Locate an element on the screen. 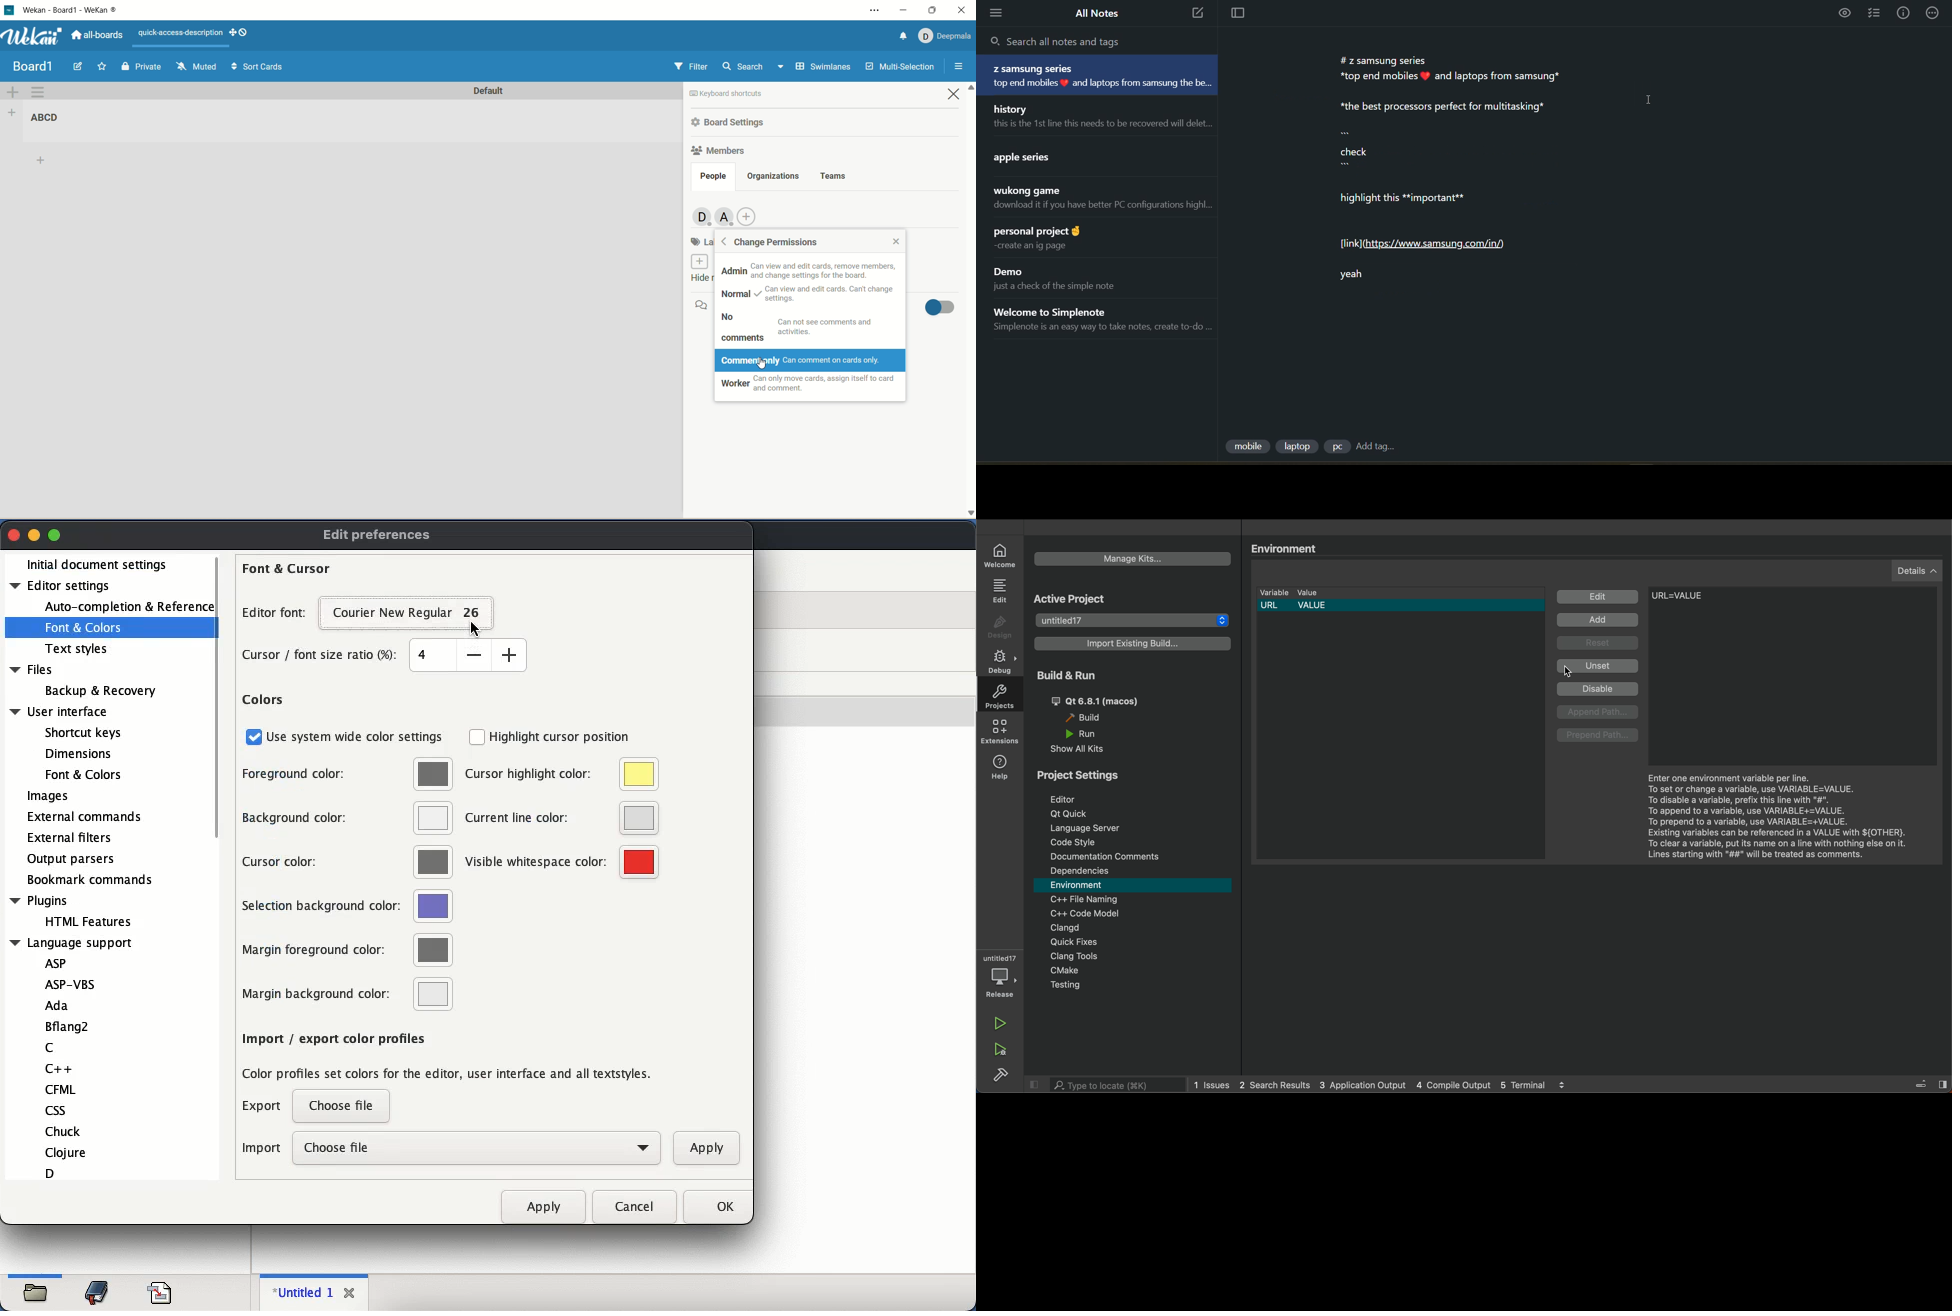 This screenshot has height=1316, width=1960. worker is located at coordinates (812, 387).